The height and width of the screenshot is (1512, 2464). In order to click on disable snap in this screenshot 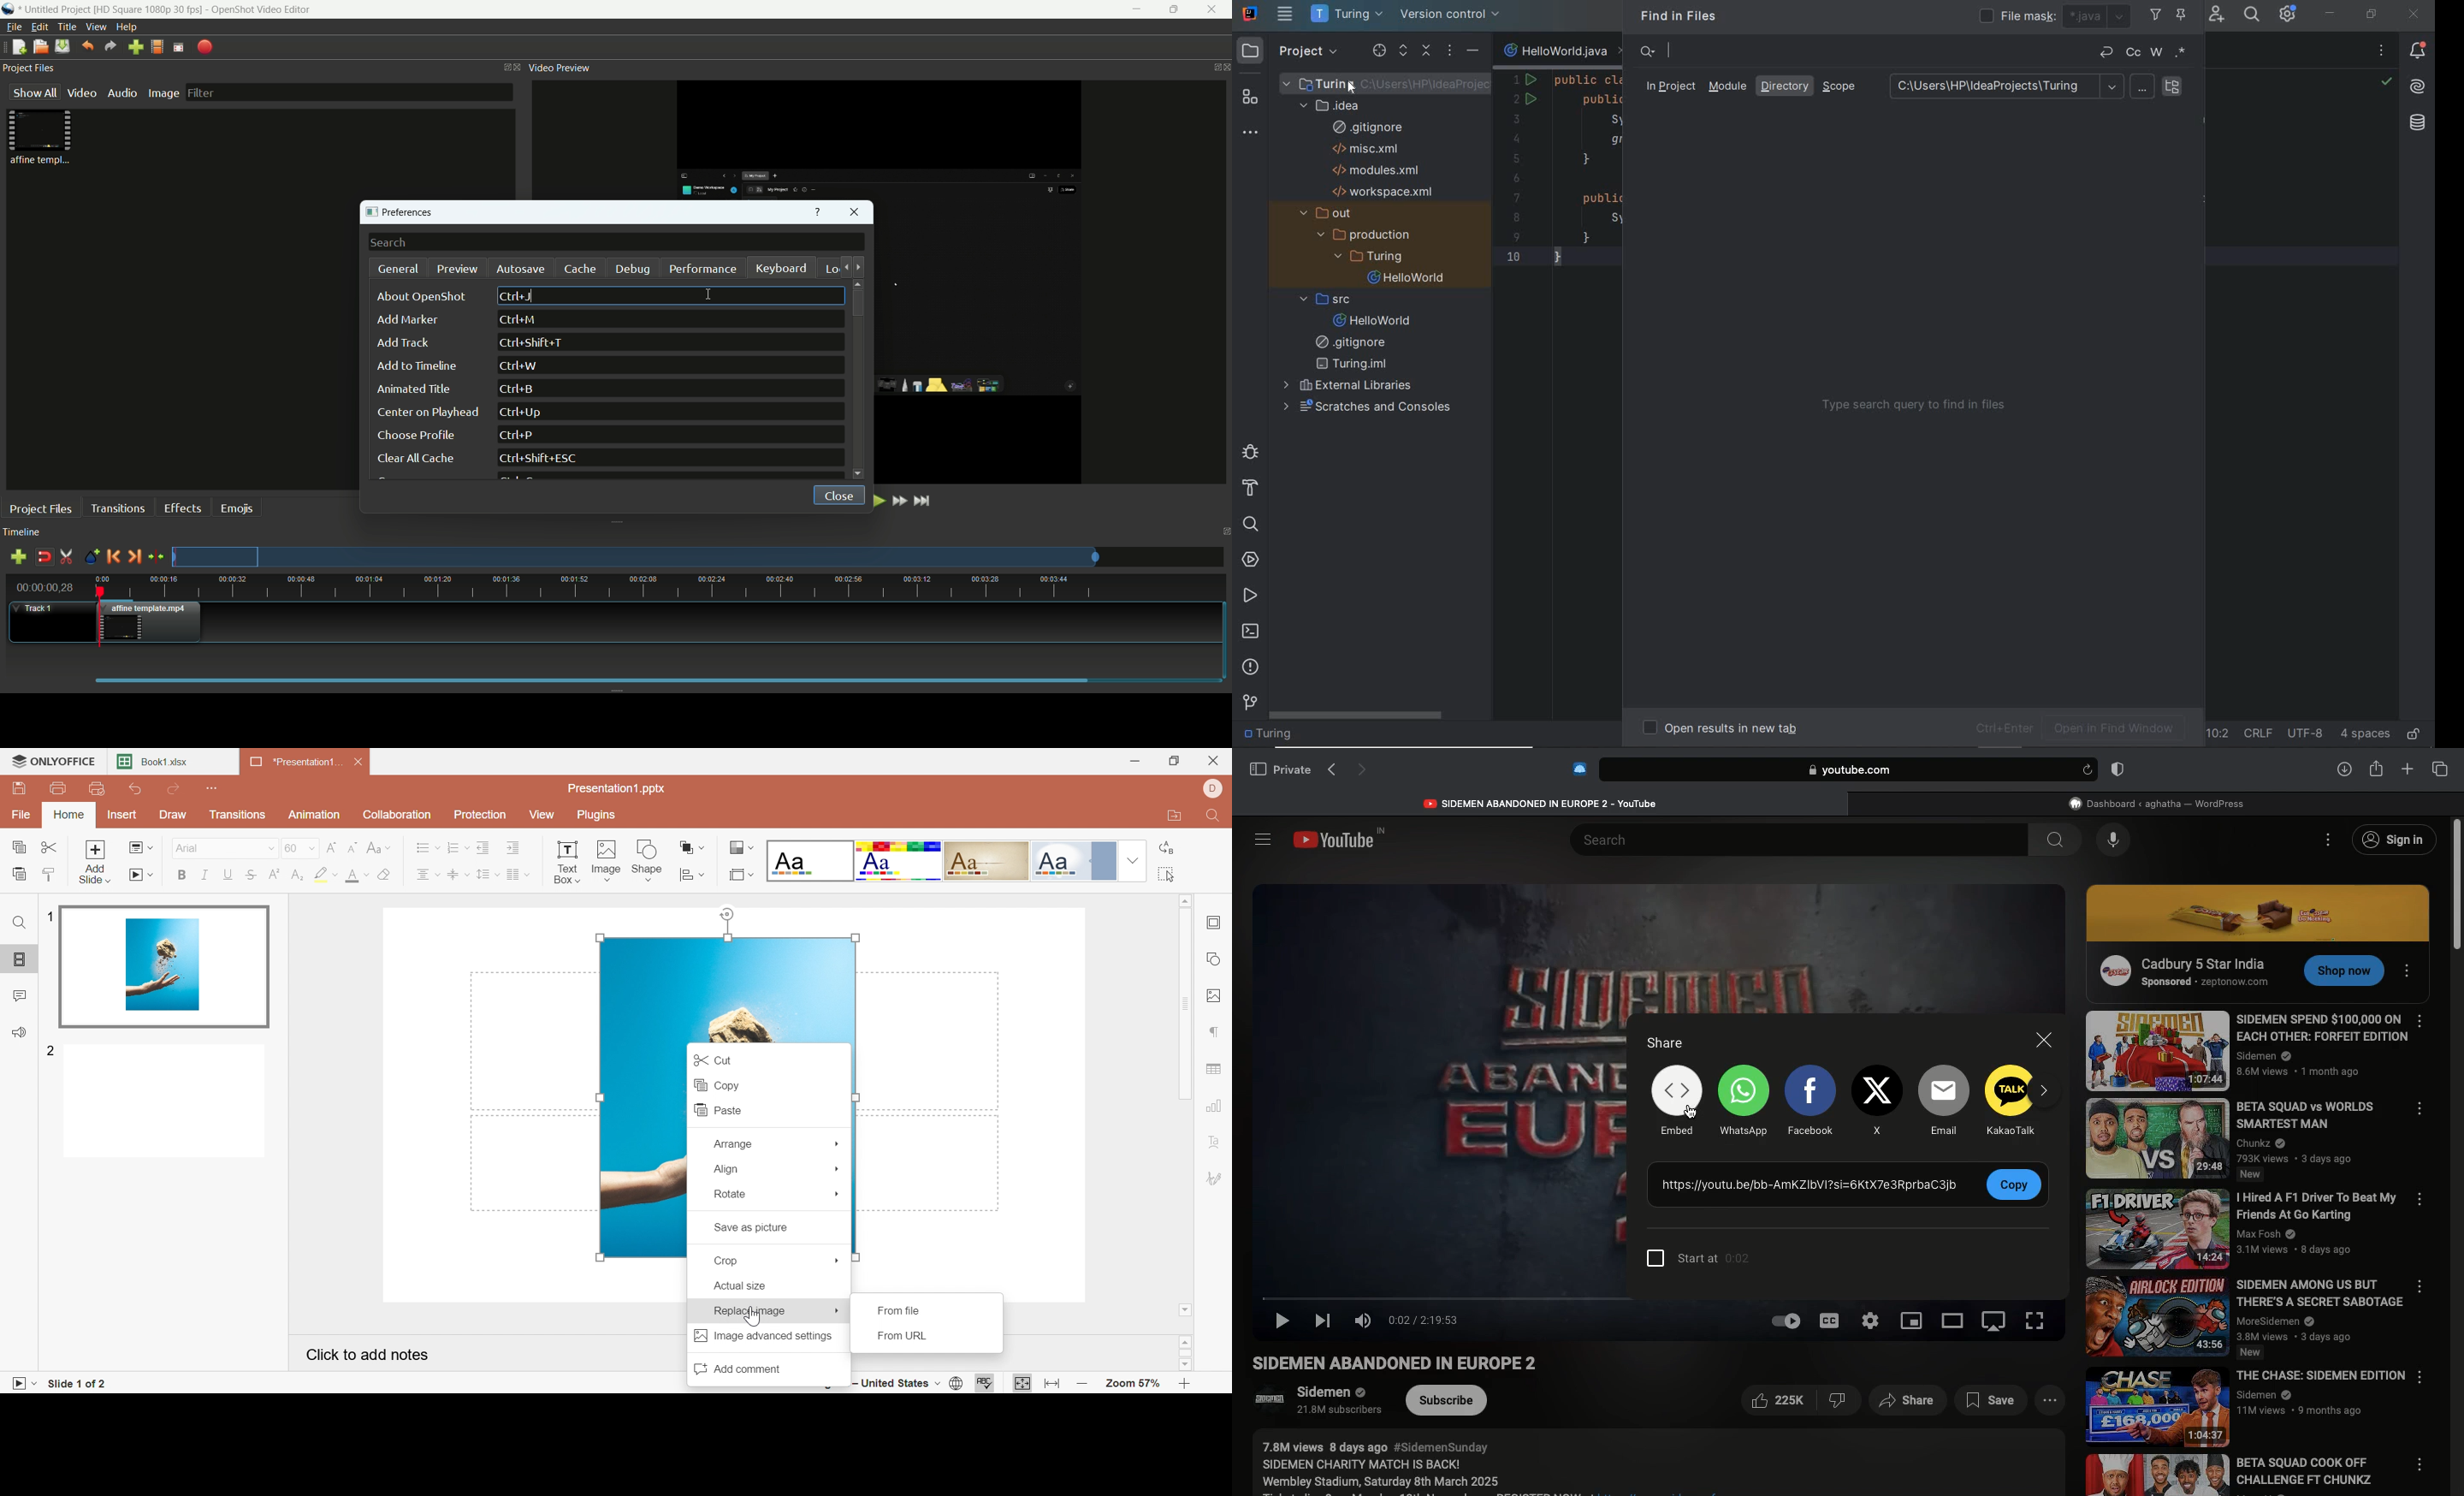, I will do `click(44, 557)`.